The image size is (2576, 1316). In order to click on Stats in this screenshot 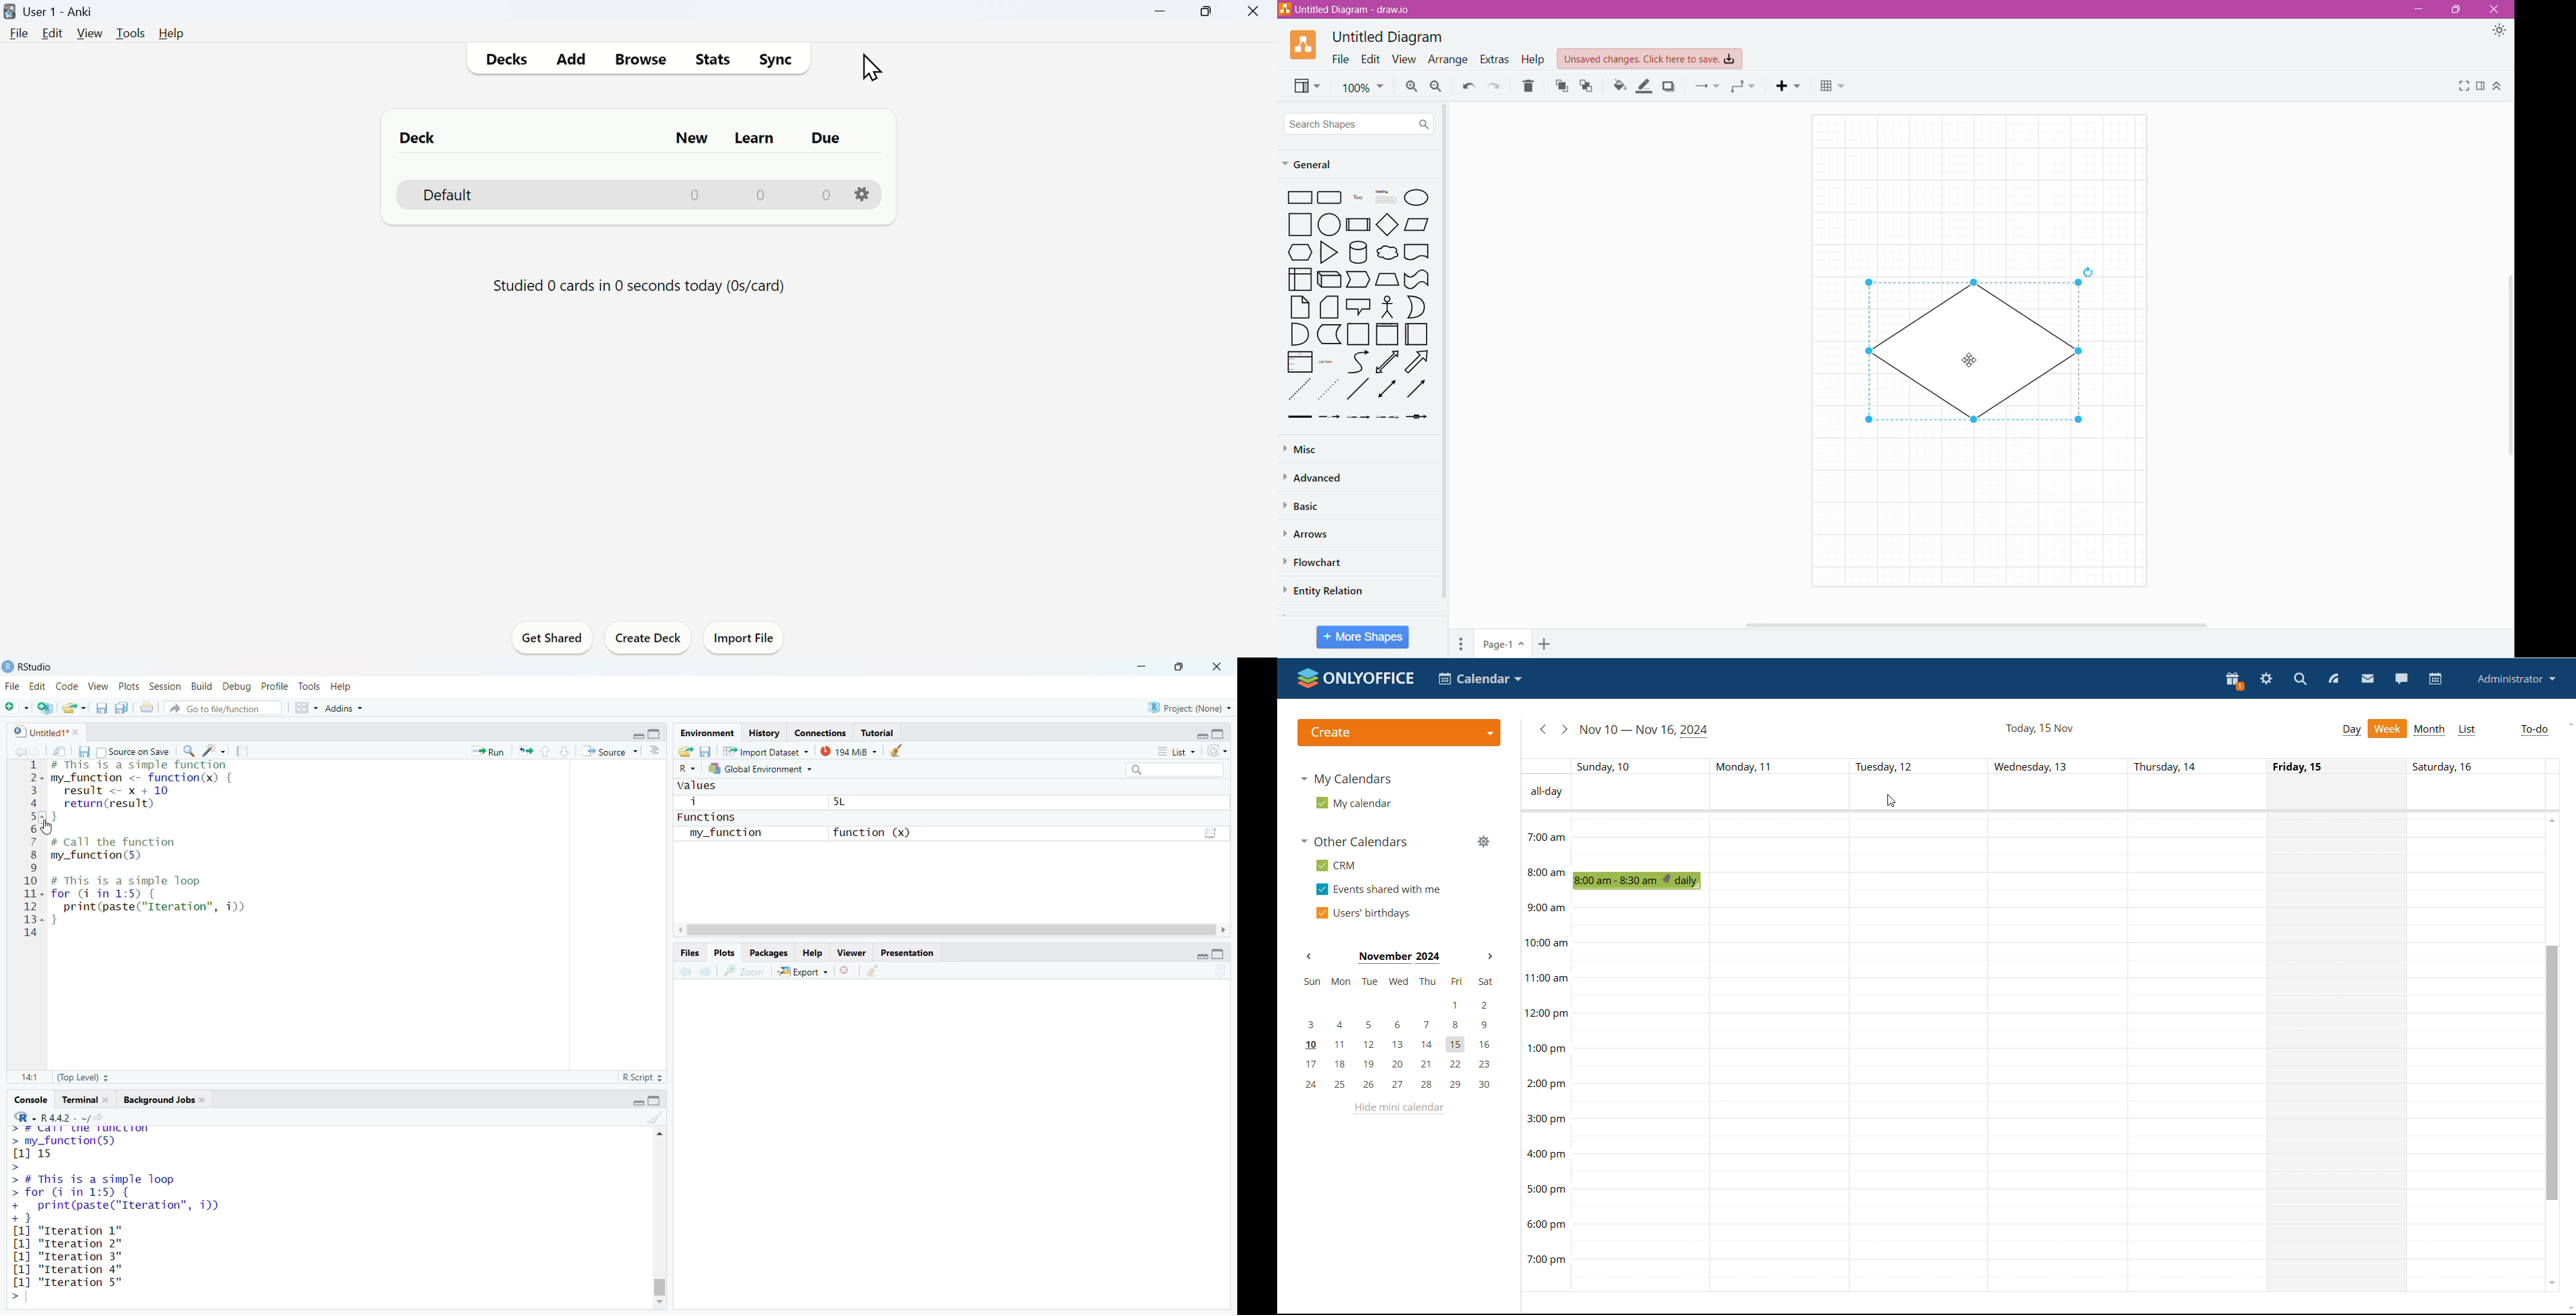, I will do `click(709, 61)`.